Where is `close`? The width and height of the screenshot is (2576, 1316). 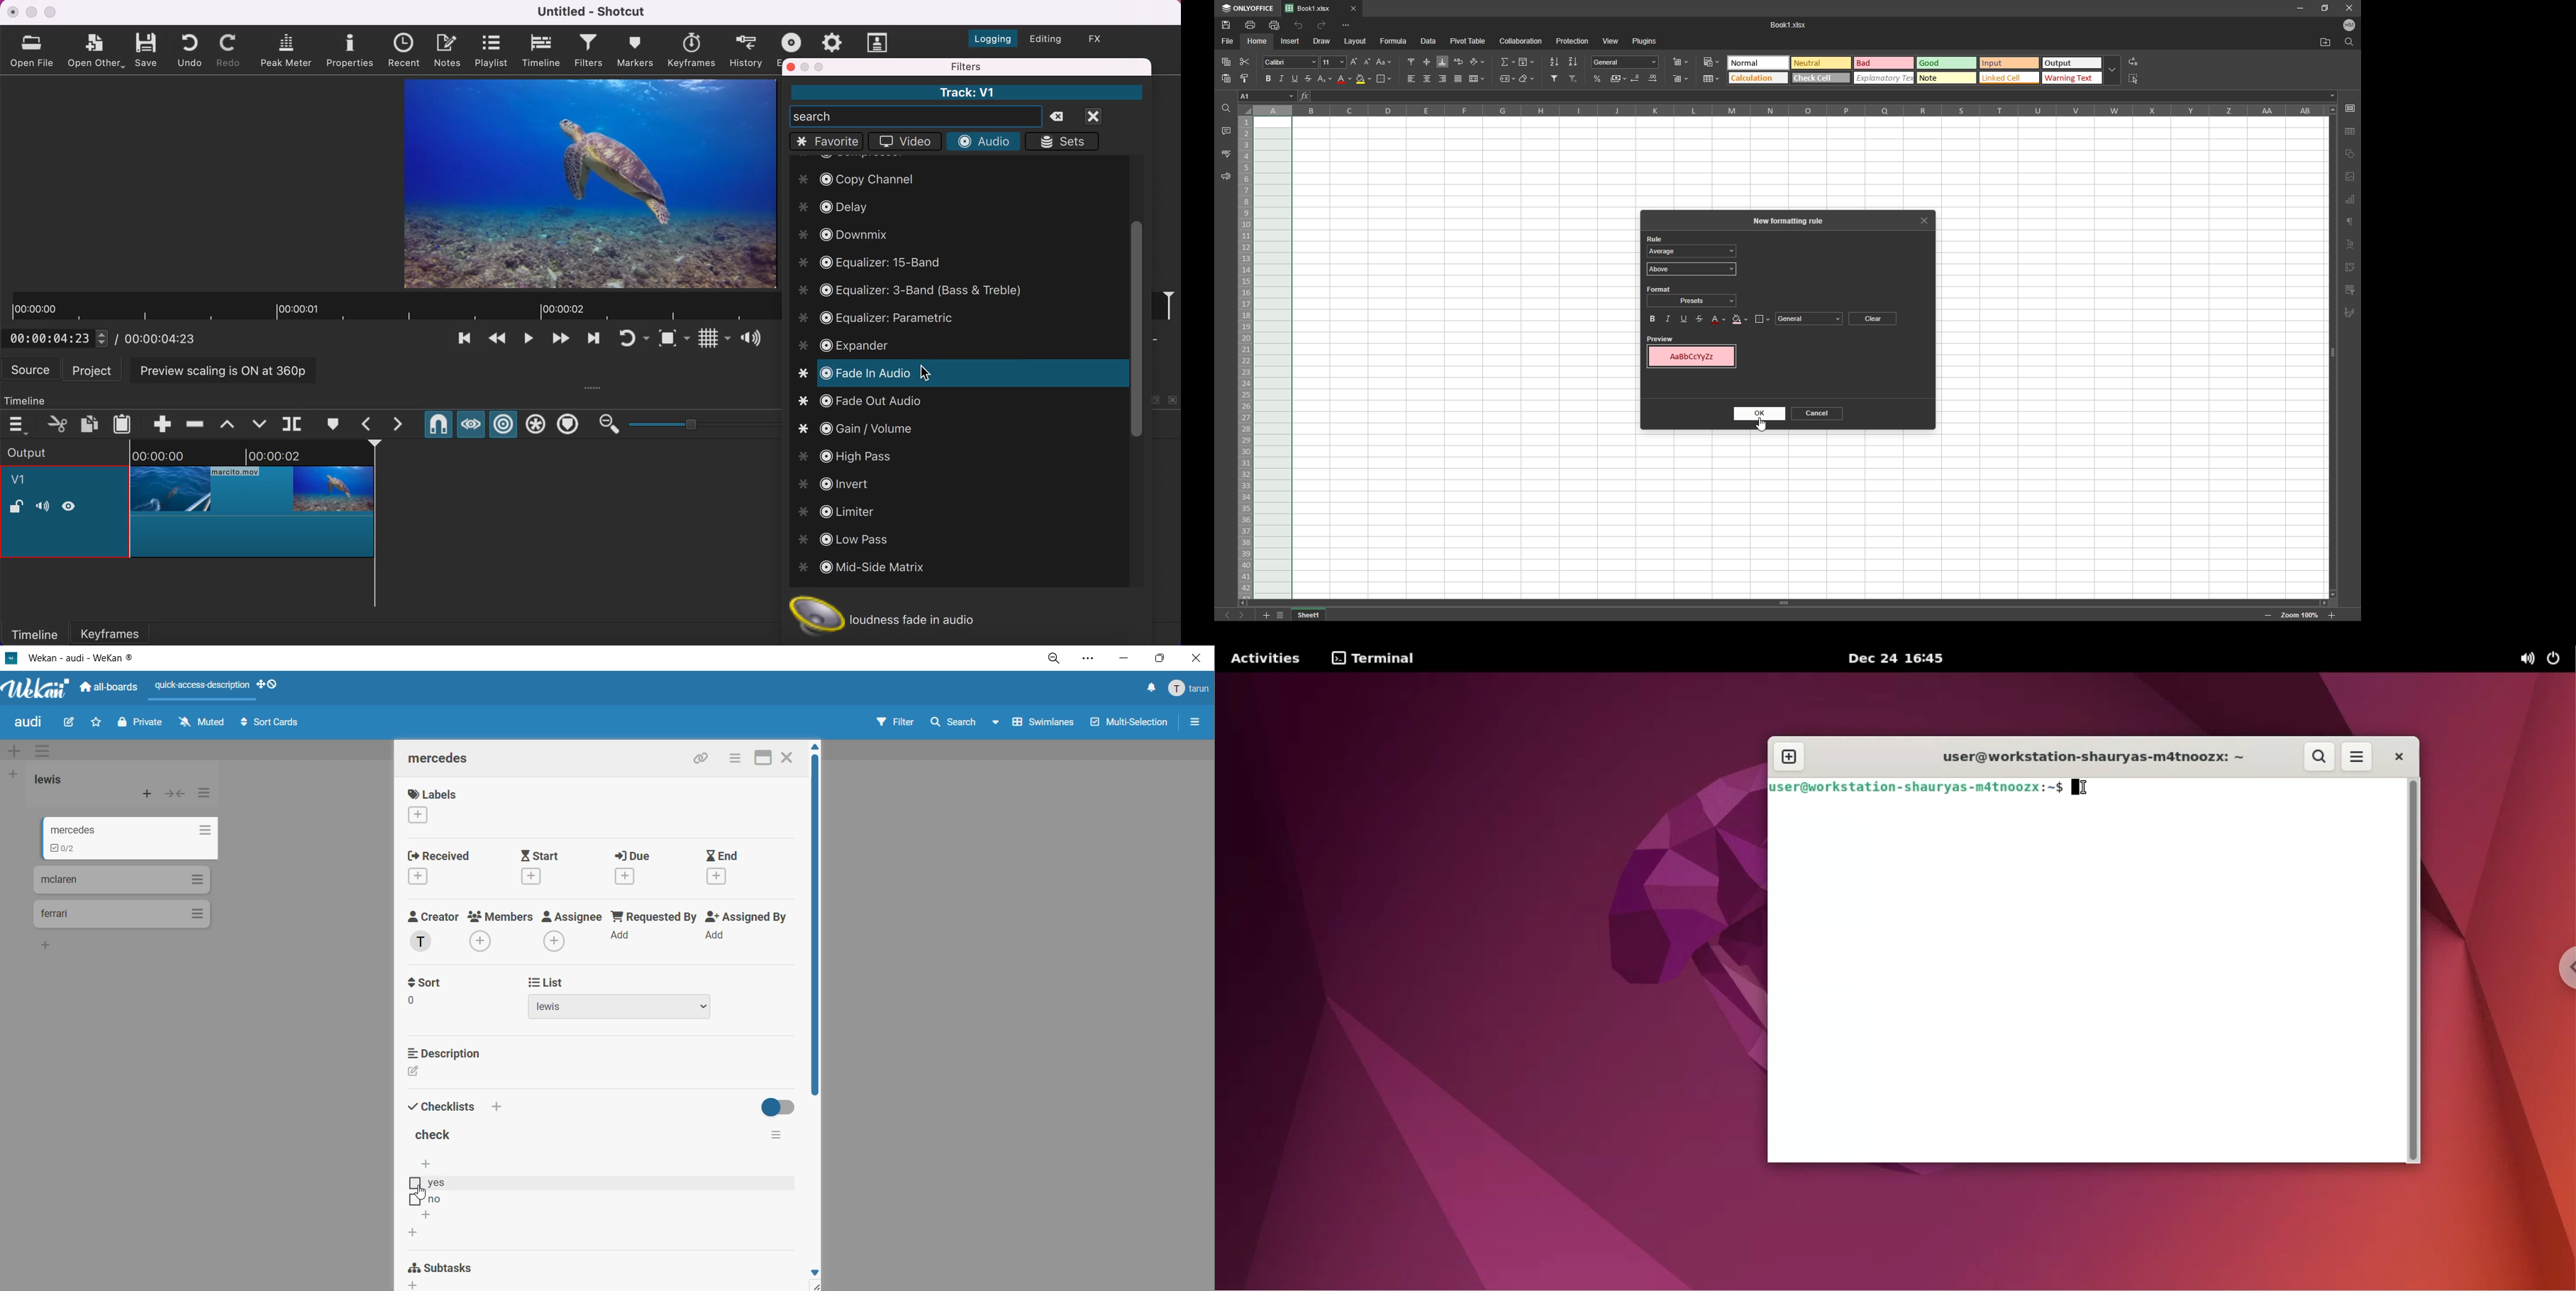
close is located at coordinates (1104, 116).